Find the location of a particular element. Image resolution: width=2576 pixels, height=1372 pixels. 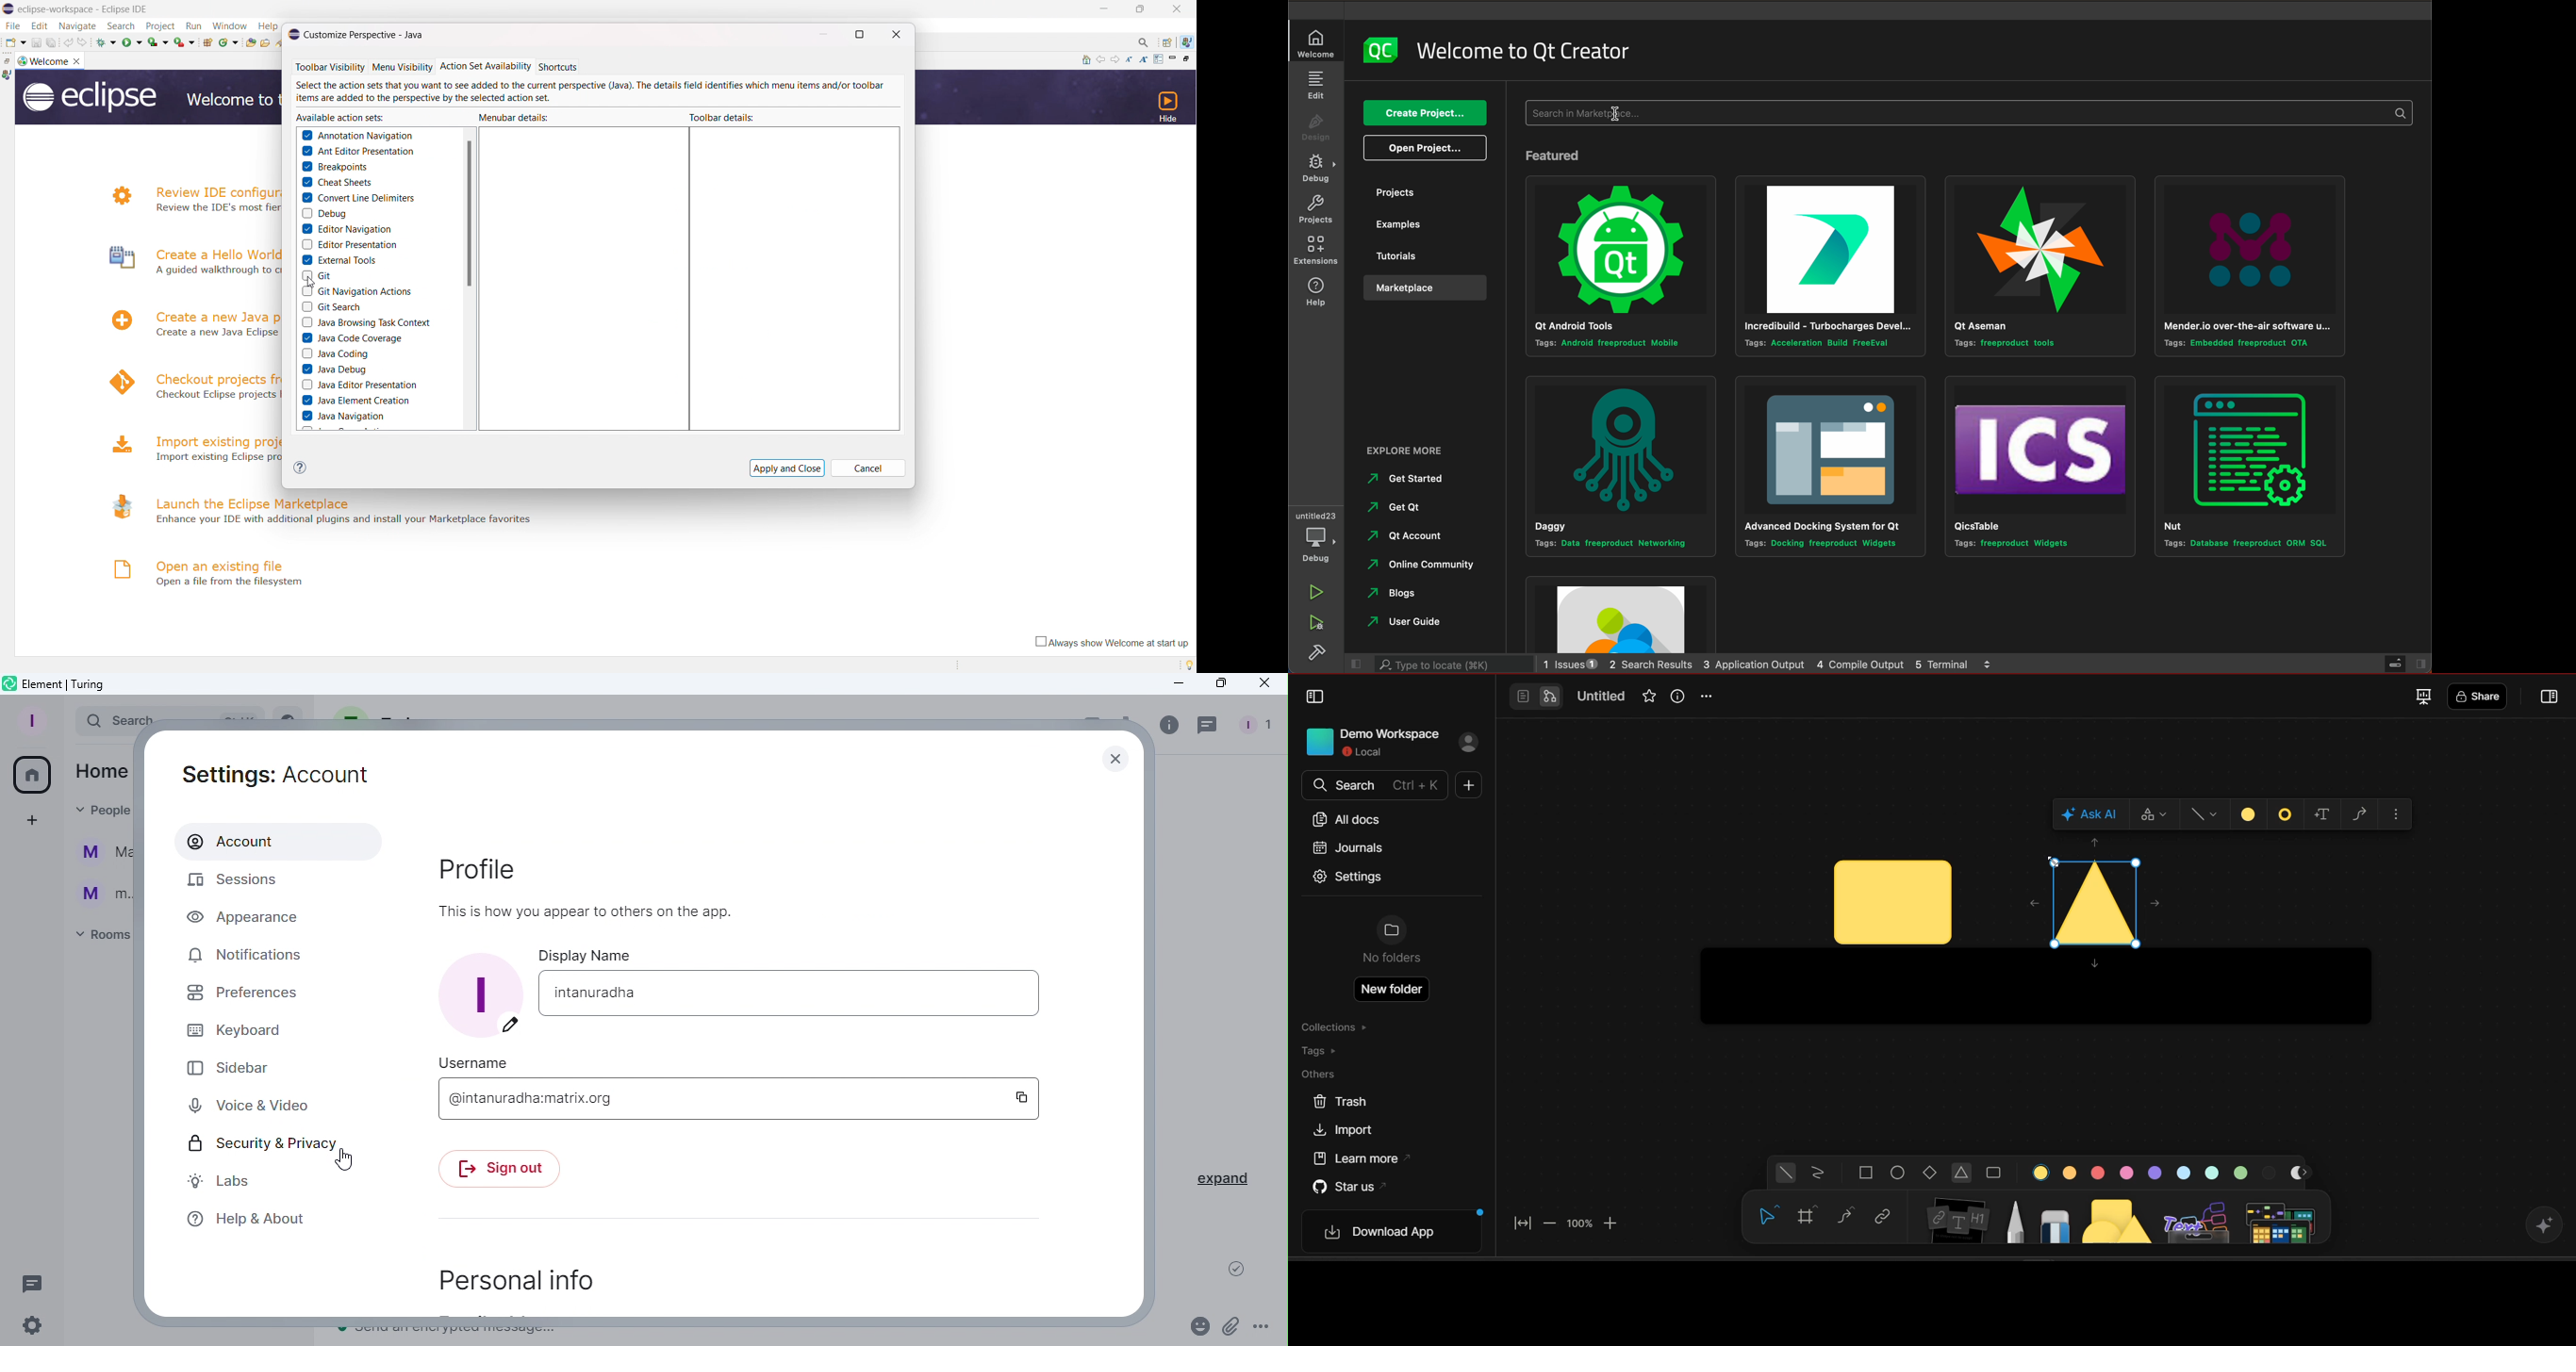

Attachment is located at coordinates (1232, 1326).